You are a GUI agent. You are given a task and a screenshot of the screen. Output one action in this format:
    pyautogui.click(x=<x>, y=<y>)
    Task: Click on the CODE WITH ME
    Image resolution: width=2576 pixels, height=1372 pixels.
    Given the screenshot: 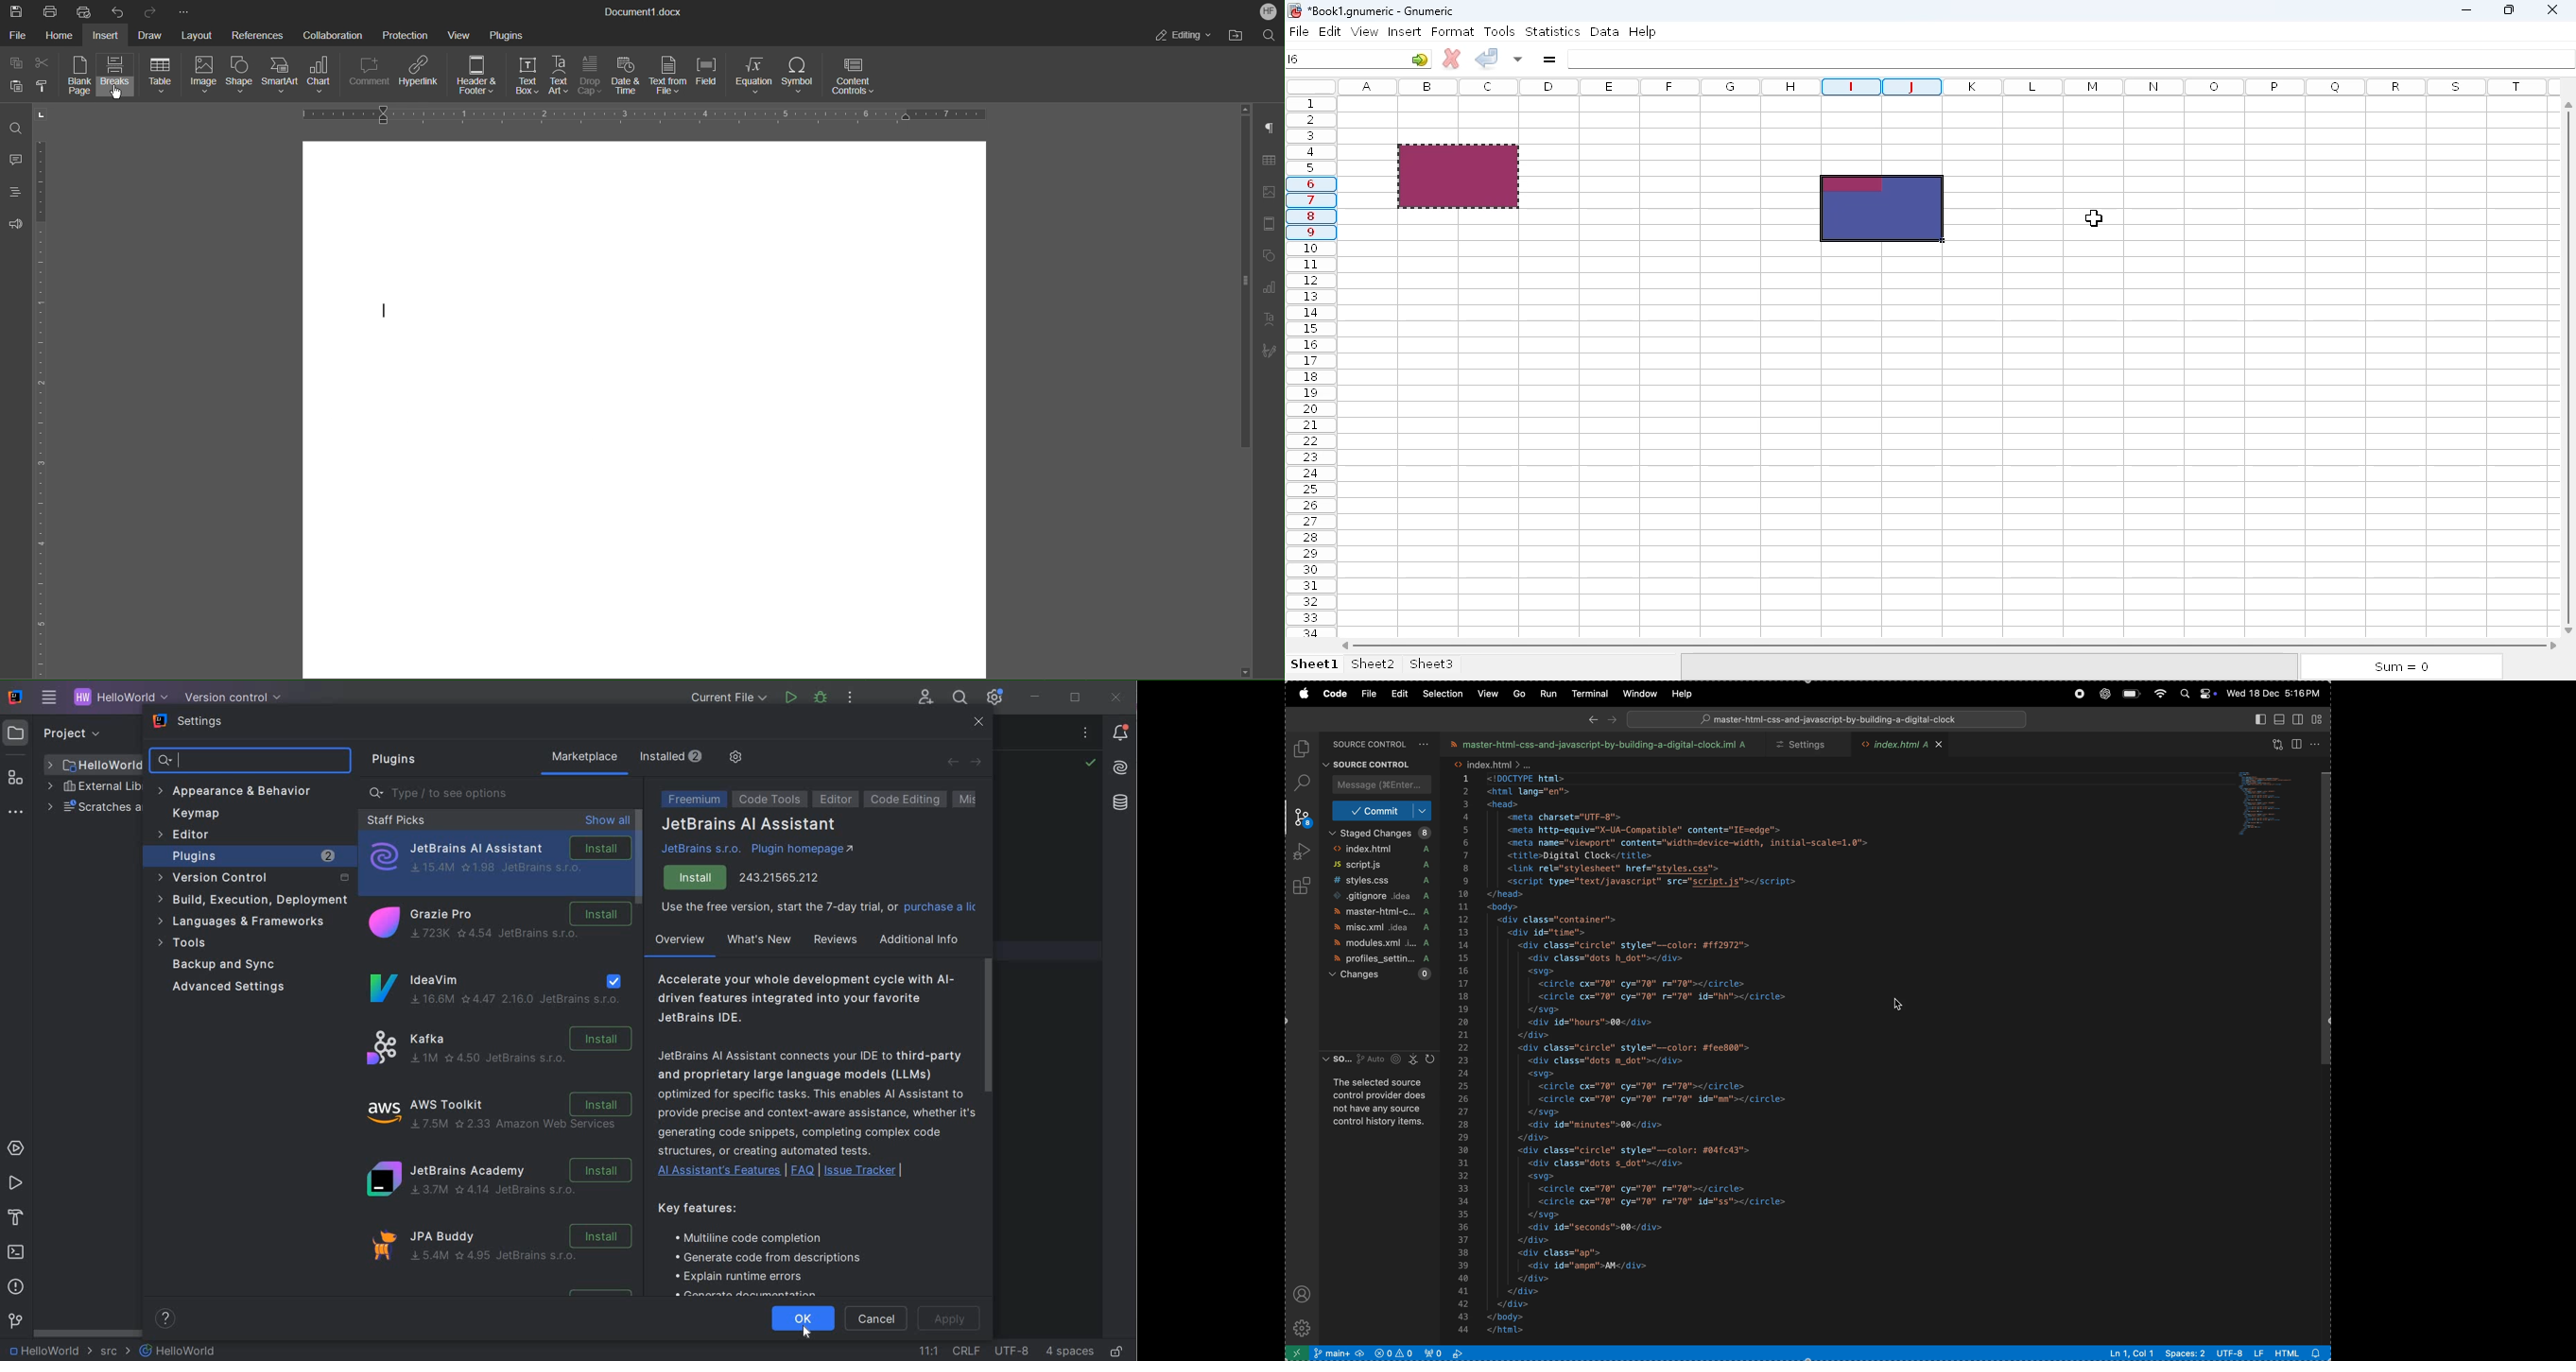 What is the action you would take?
    pyautogui.click(x=927, y=697)
    